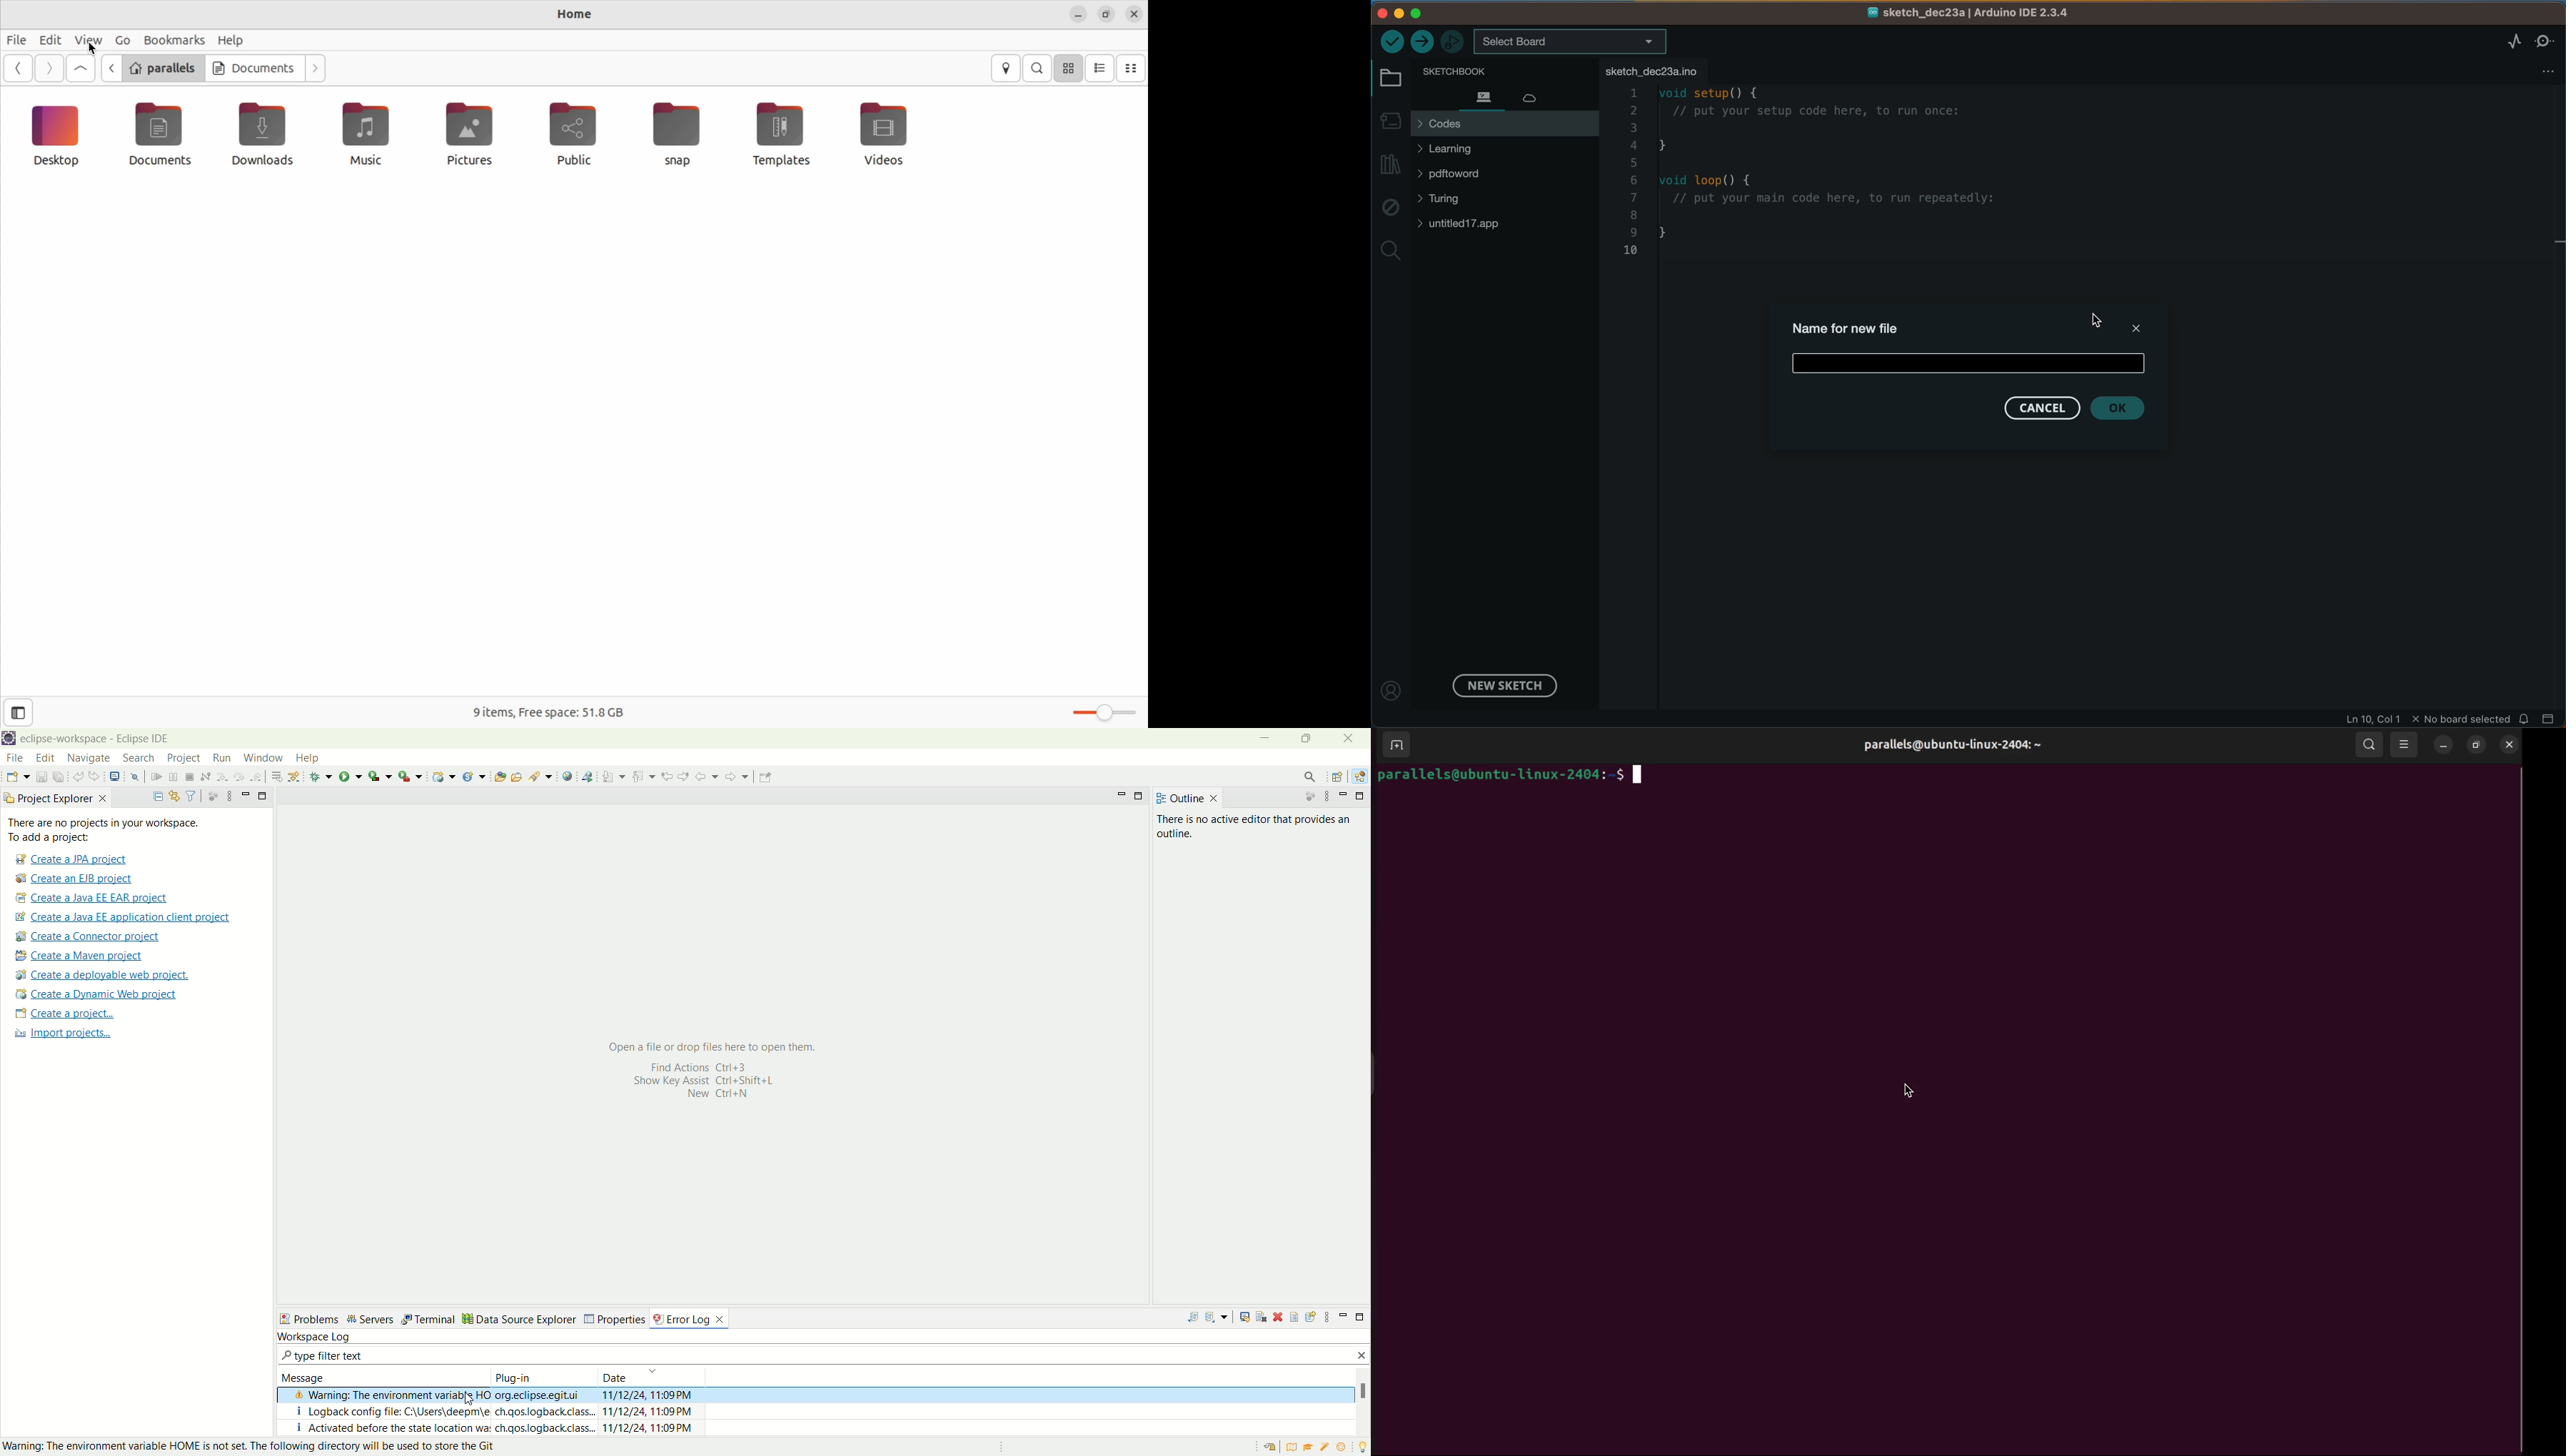  What do you see at coordinates (1140, 796) in the screenshot?
I see `maximize` at bounding box center [1140, 796].